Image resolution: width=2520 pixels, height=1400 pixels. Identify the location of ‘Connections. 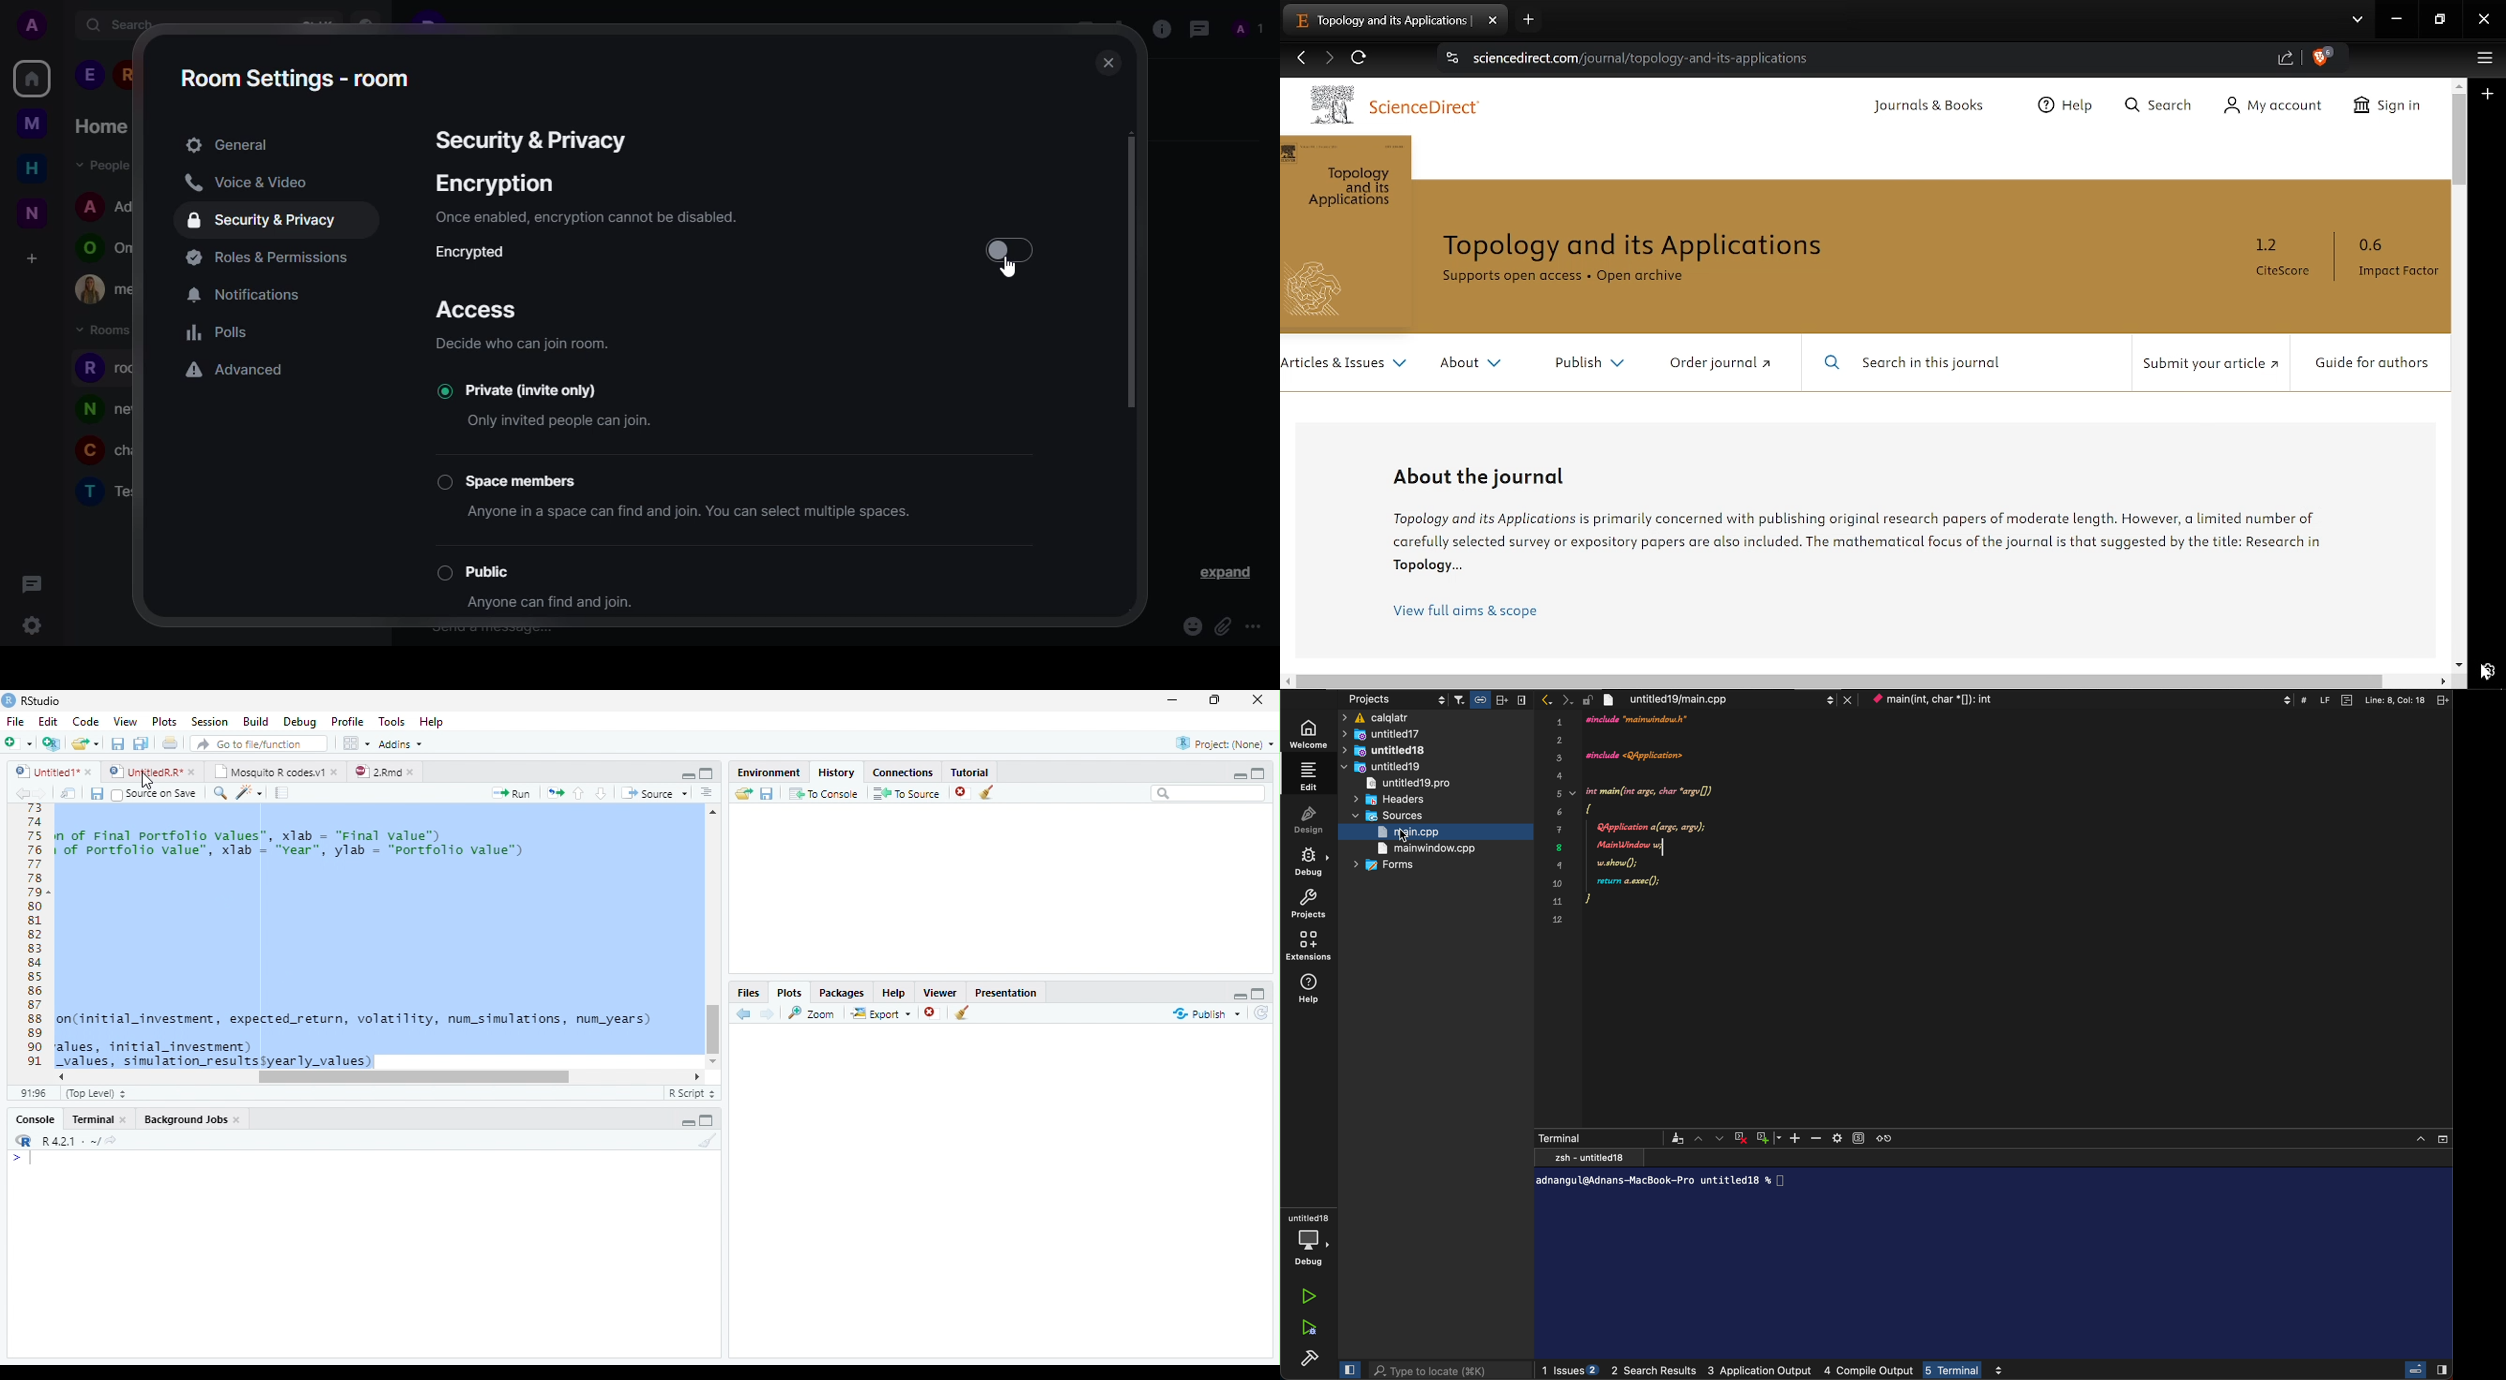
(900, 771).